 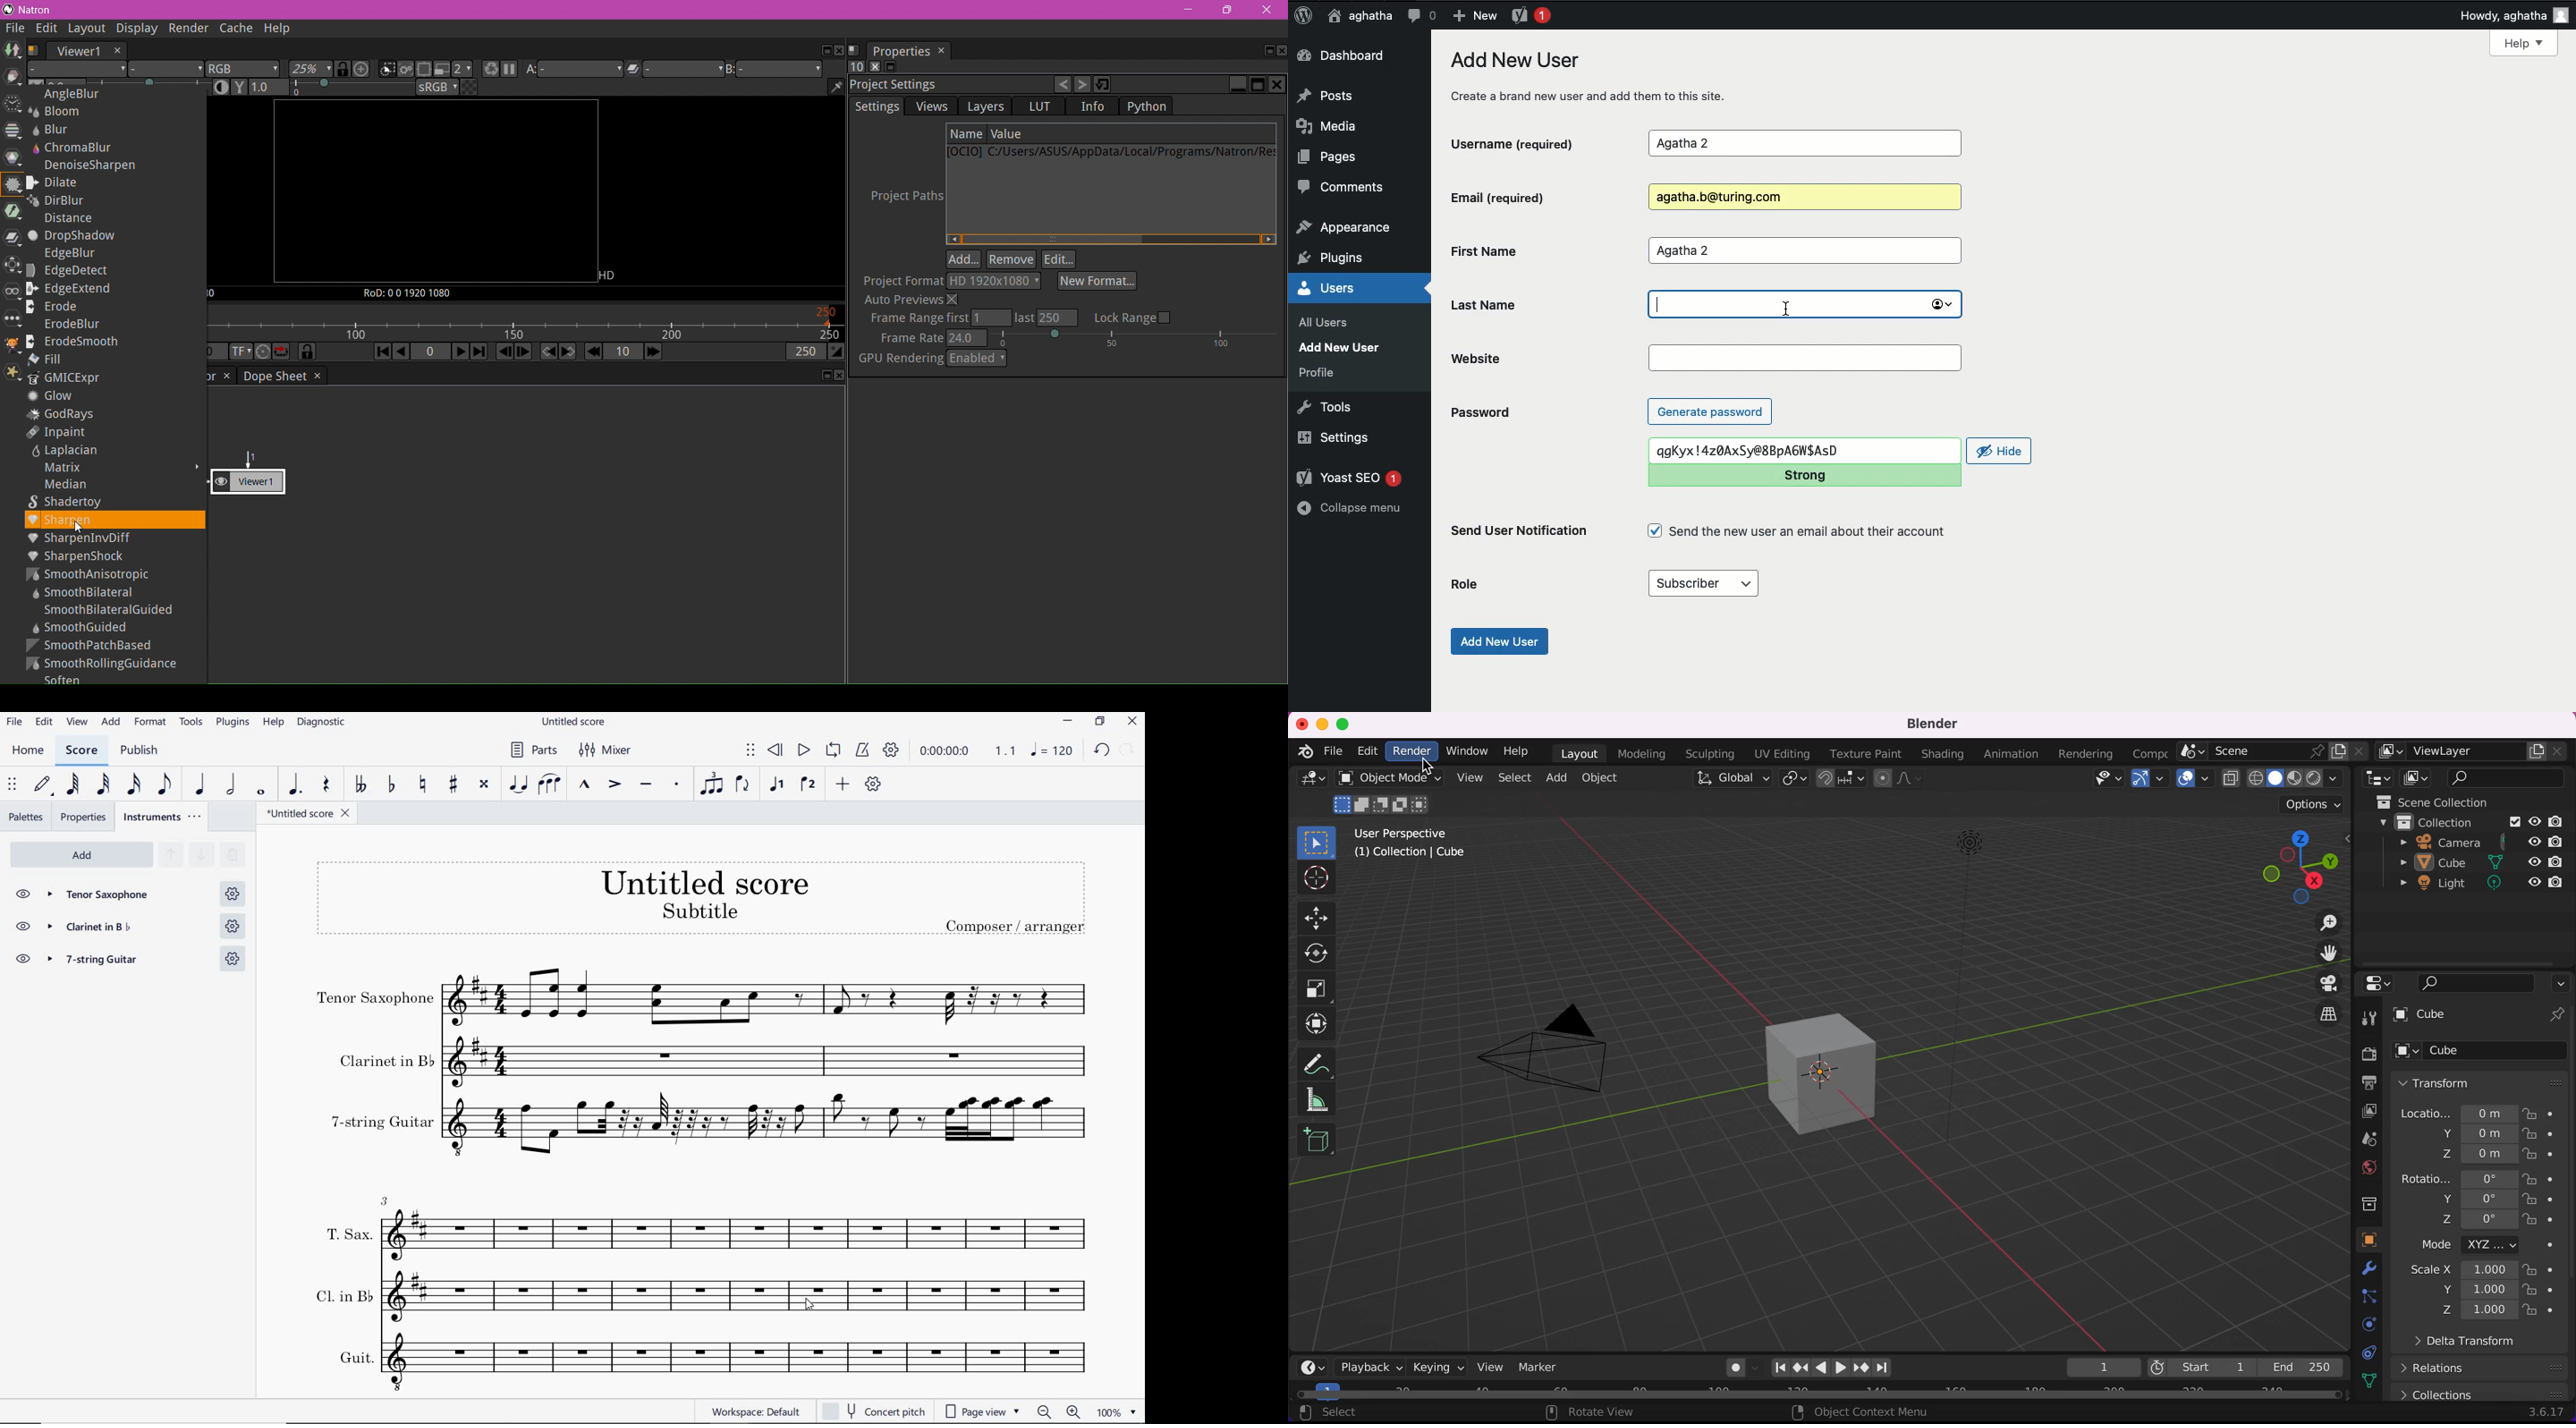 What do you see at coordinates (135, 784) in the screenshot?
I see `16TH NOTE` at bounding box center [135, 784].